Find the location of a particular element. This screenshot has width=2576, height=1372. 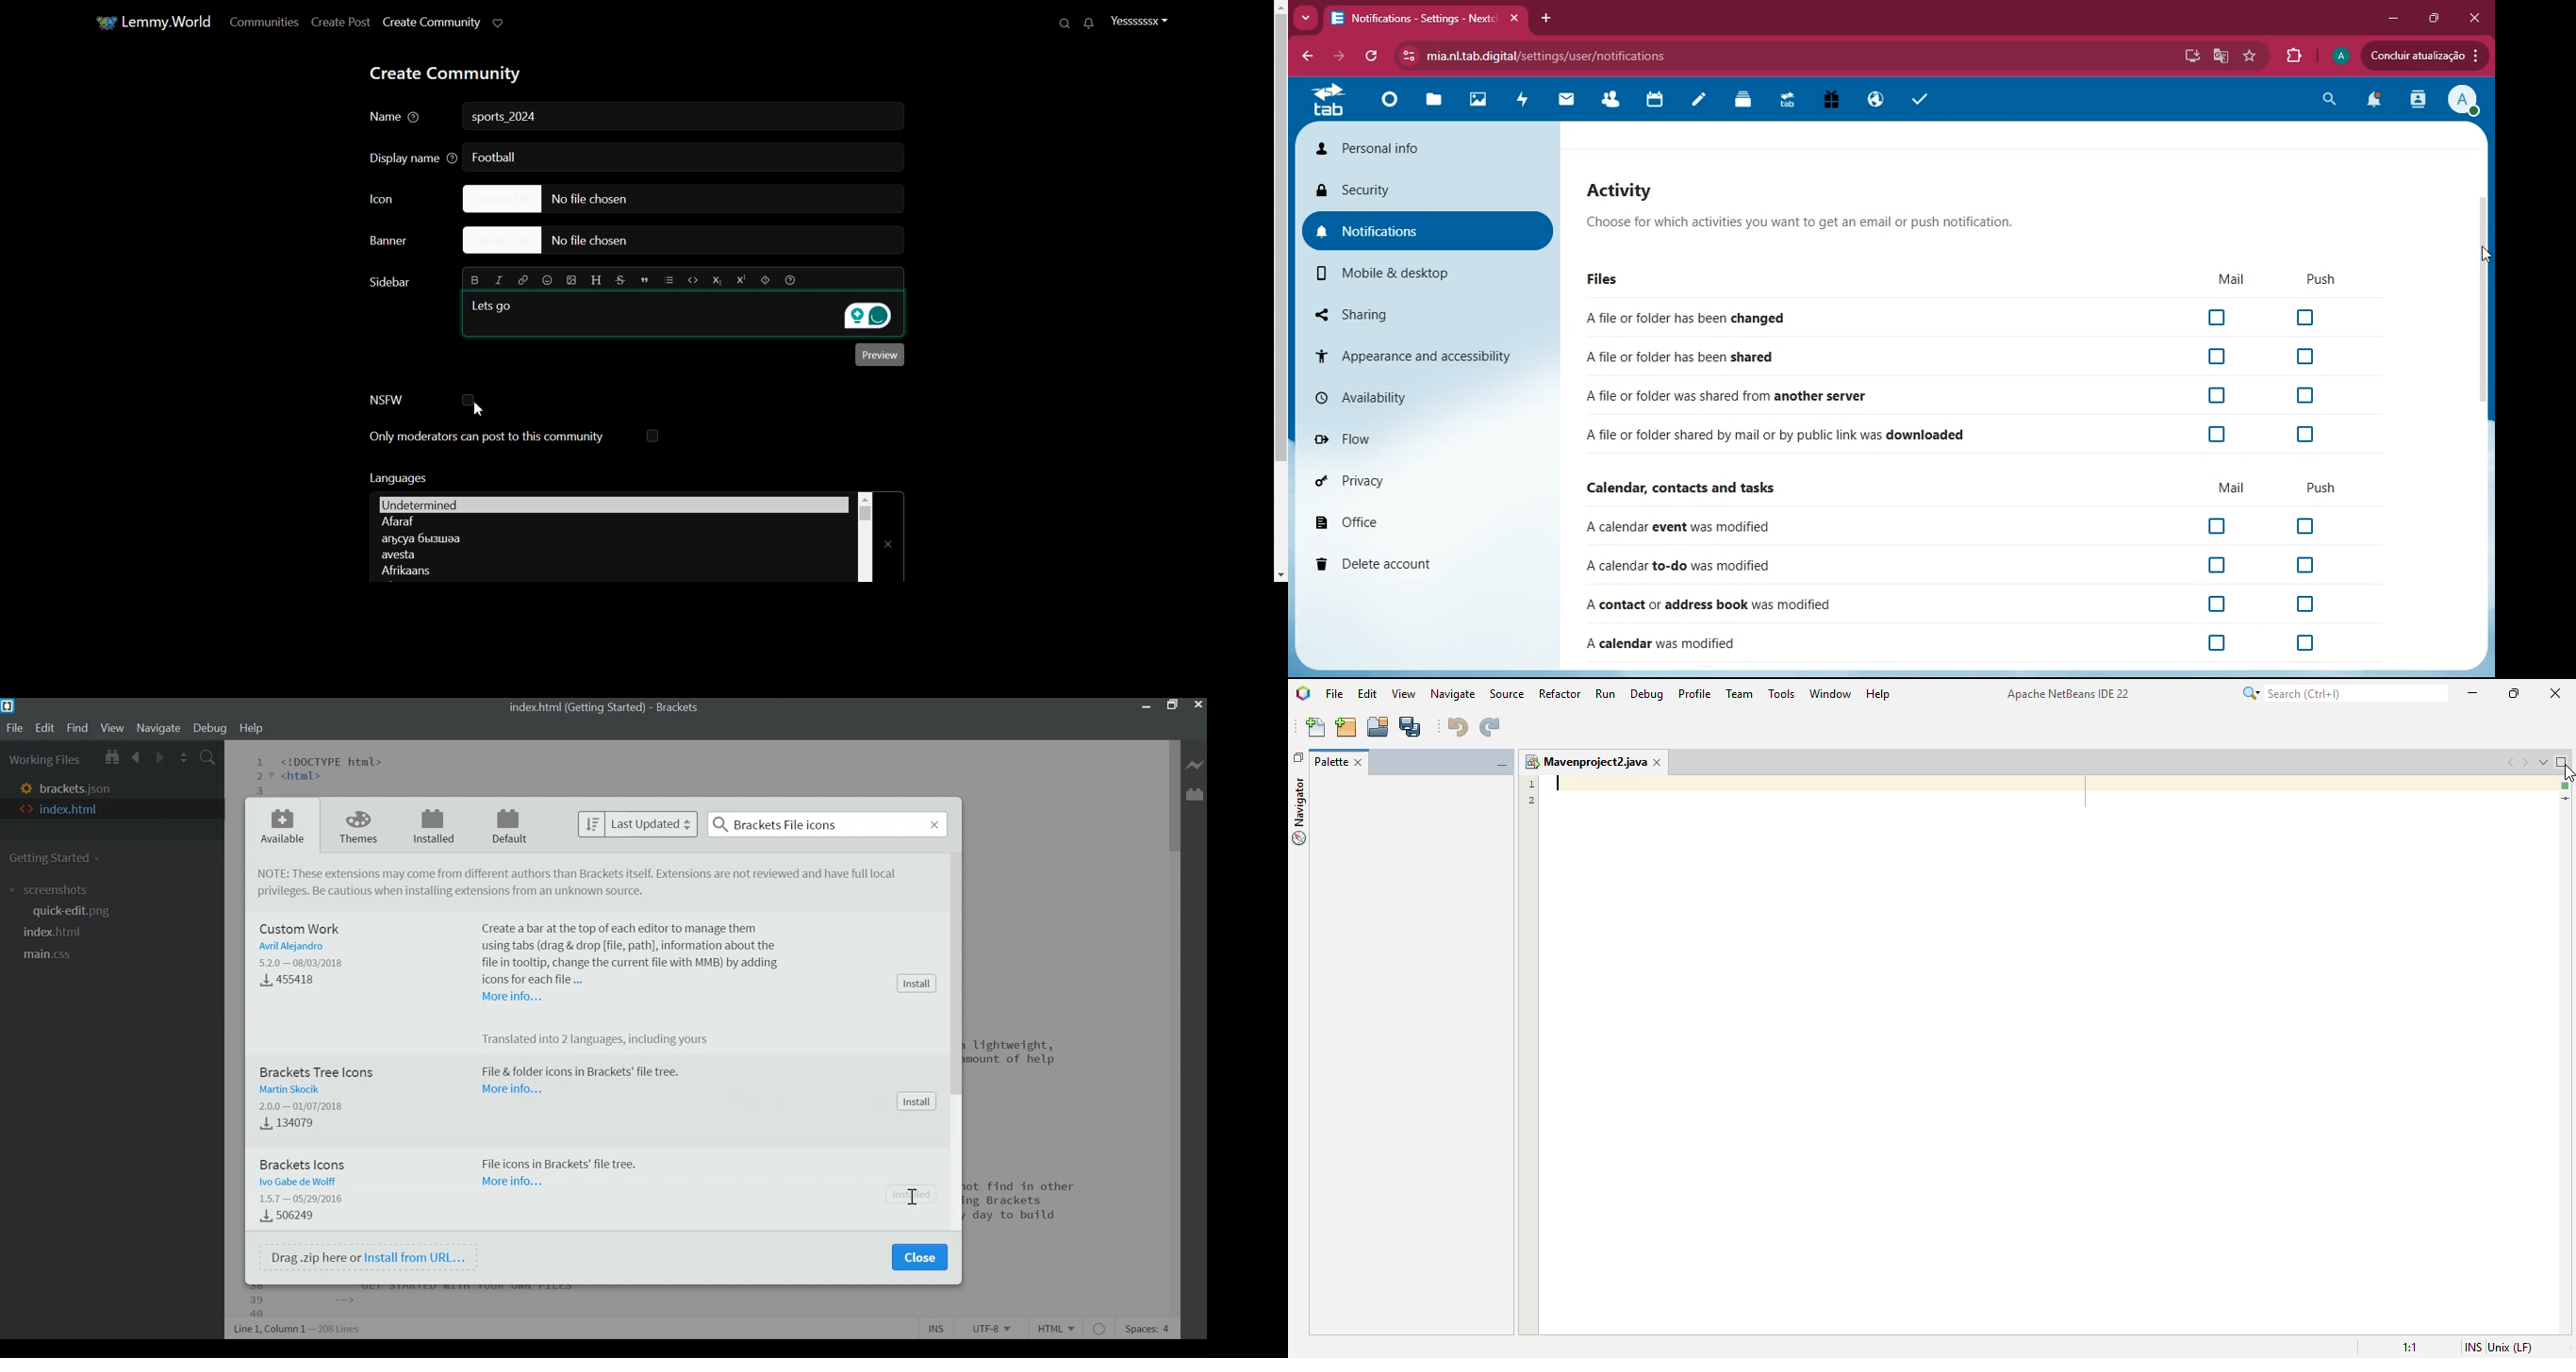

Profile is located at coordinates (2342, 54).